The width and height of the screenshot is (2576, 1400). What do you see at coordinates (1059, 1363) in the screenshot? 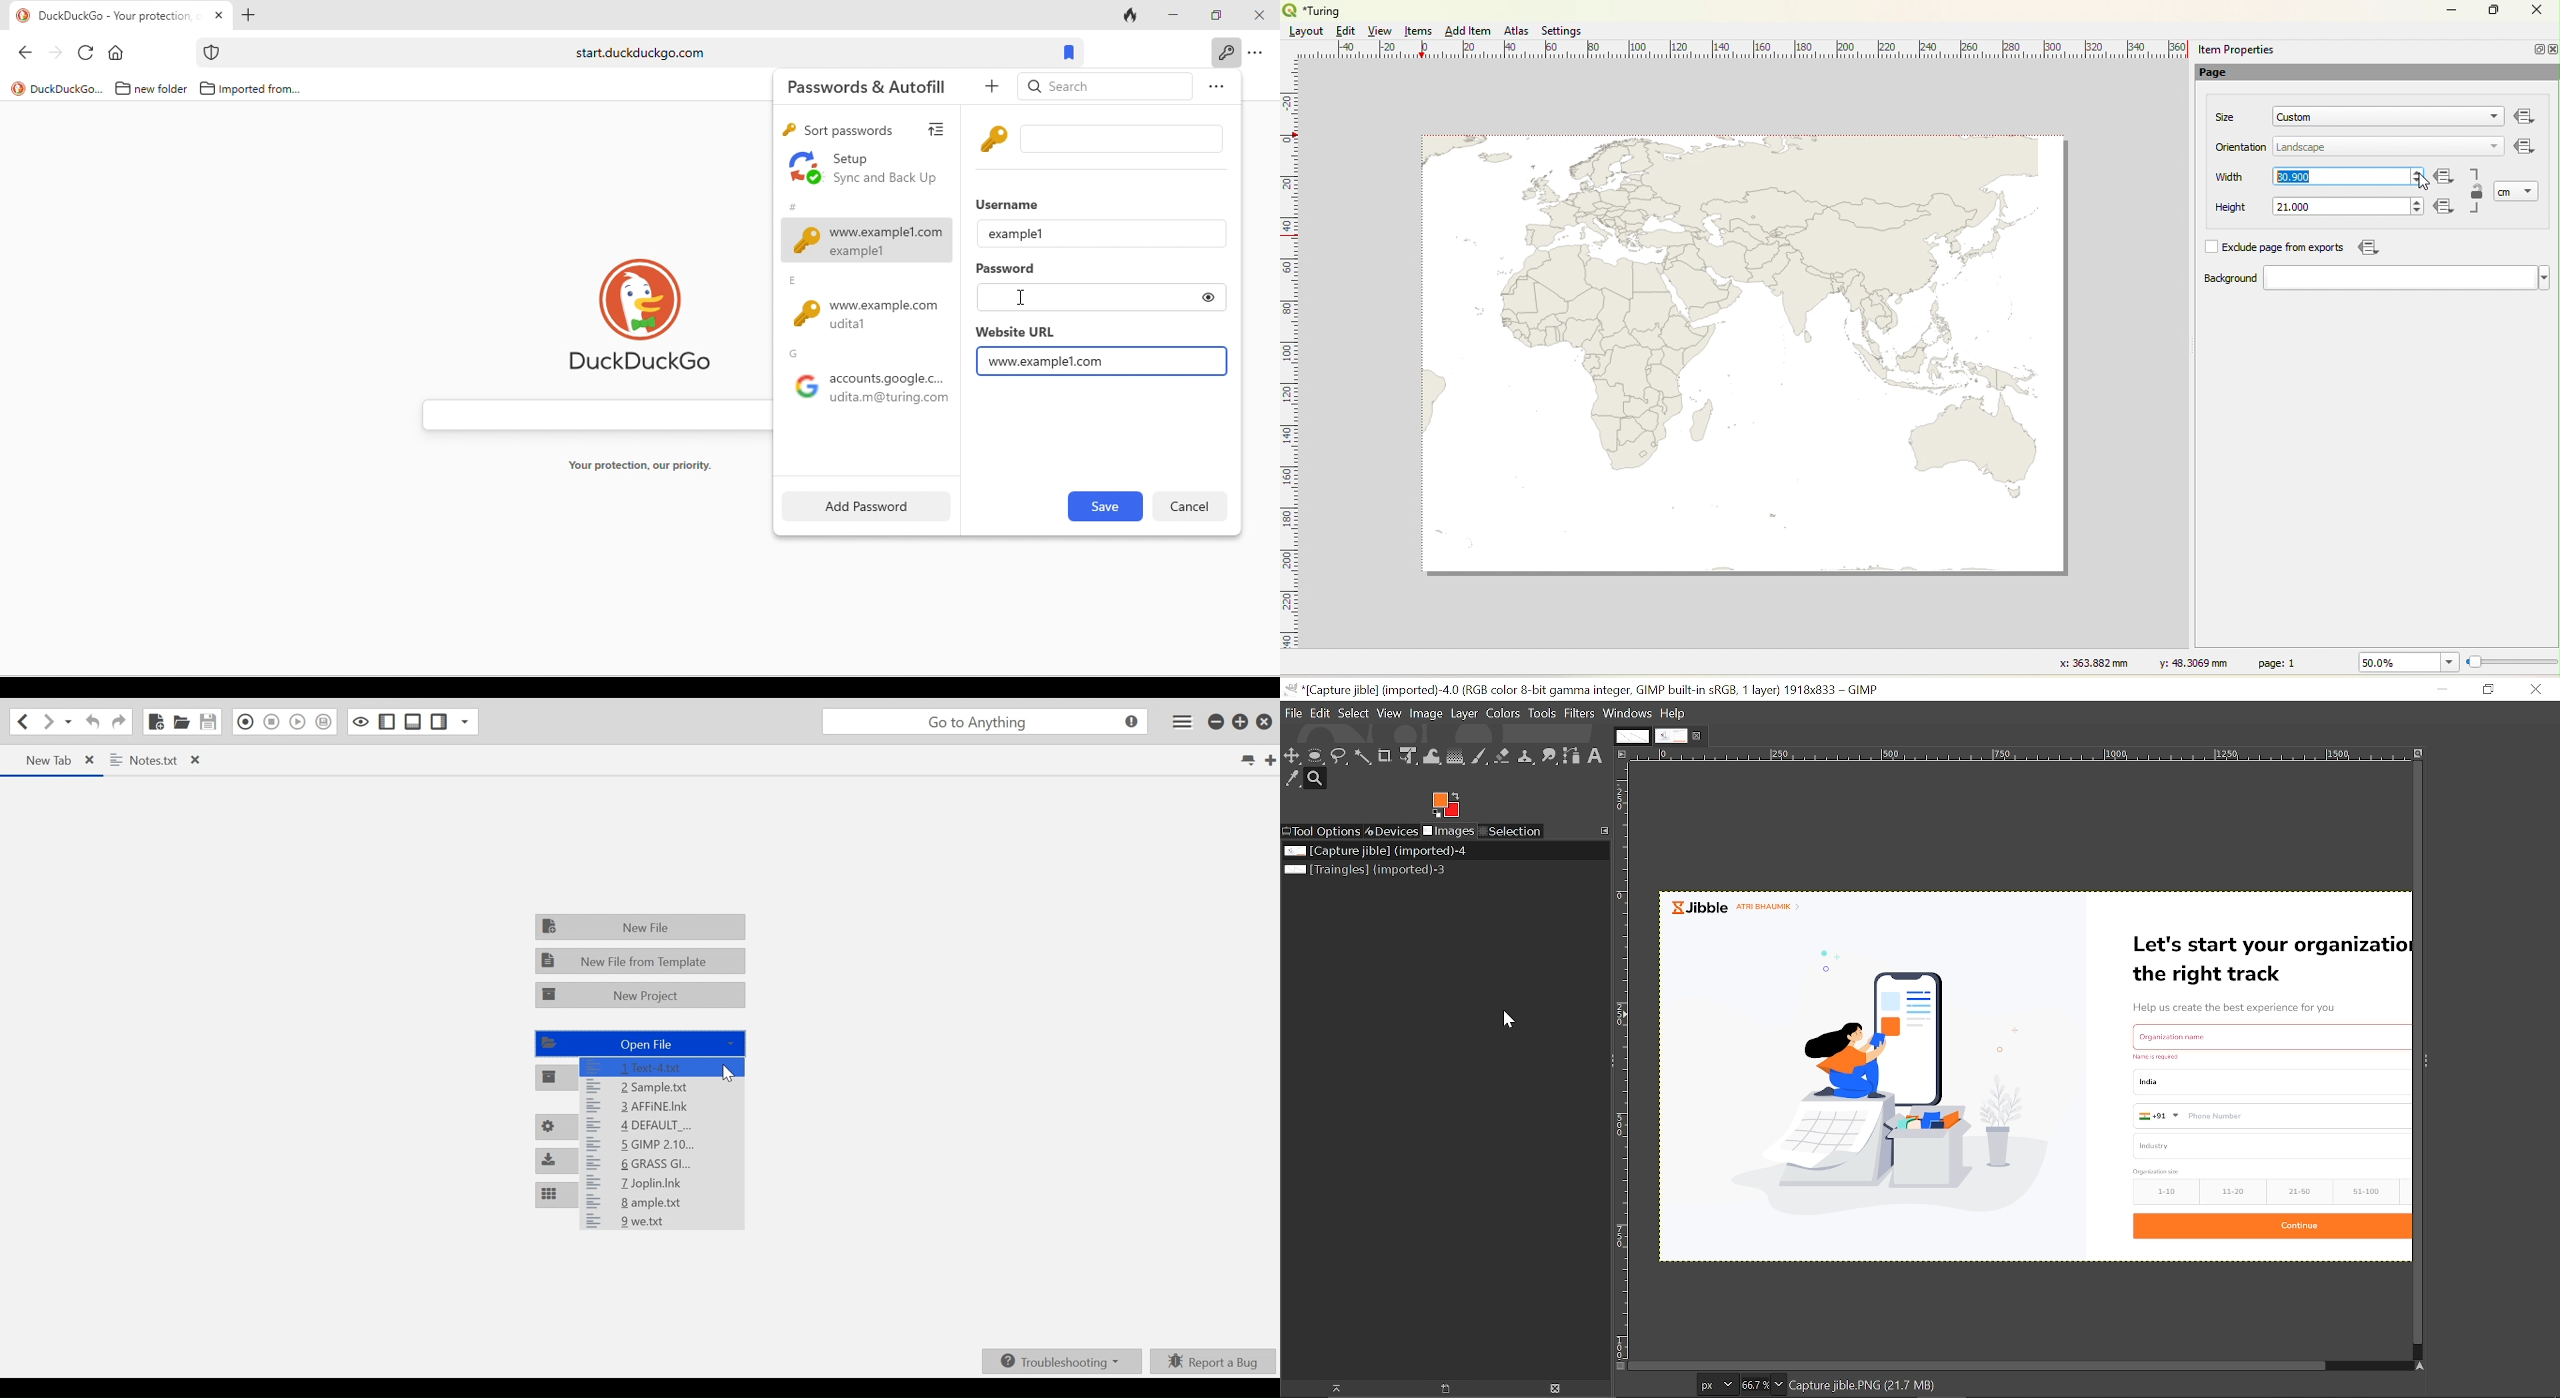
I see `Troubleshooting` at bounding box center [1059, 1363].